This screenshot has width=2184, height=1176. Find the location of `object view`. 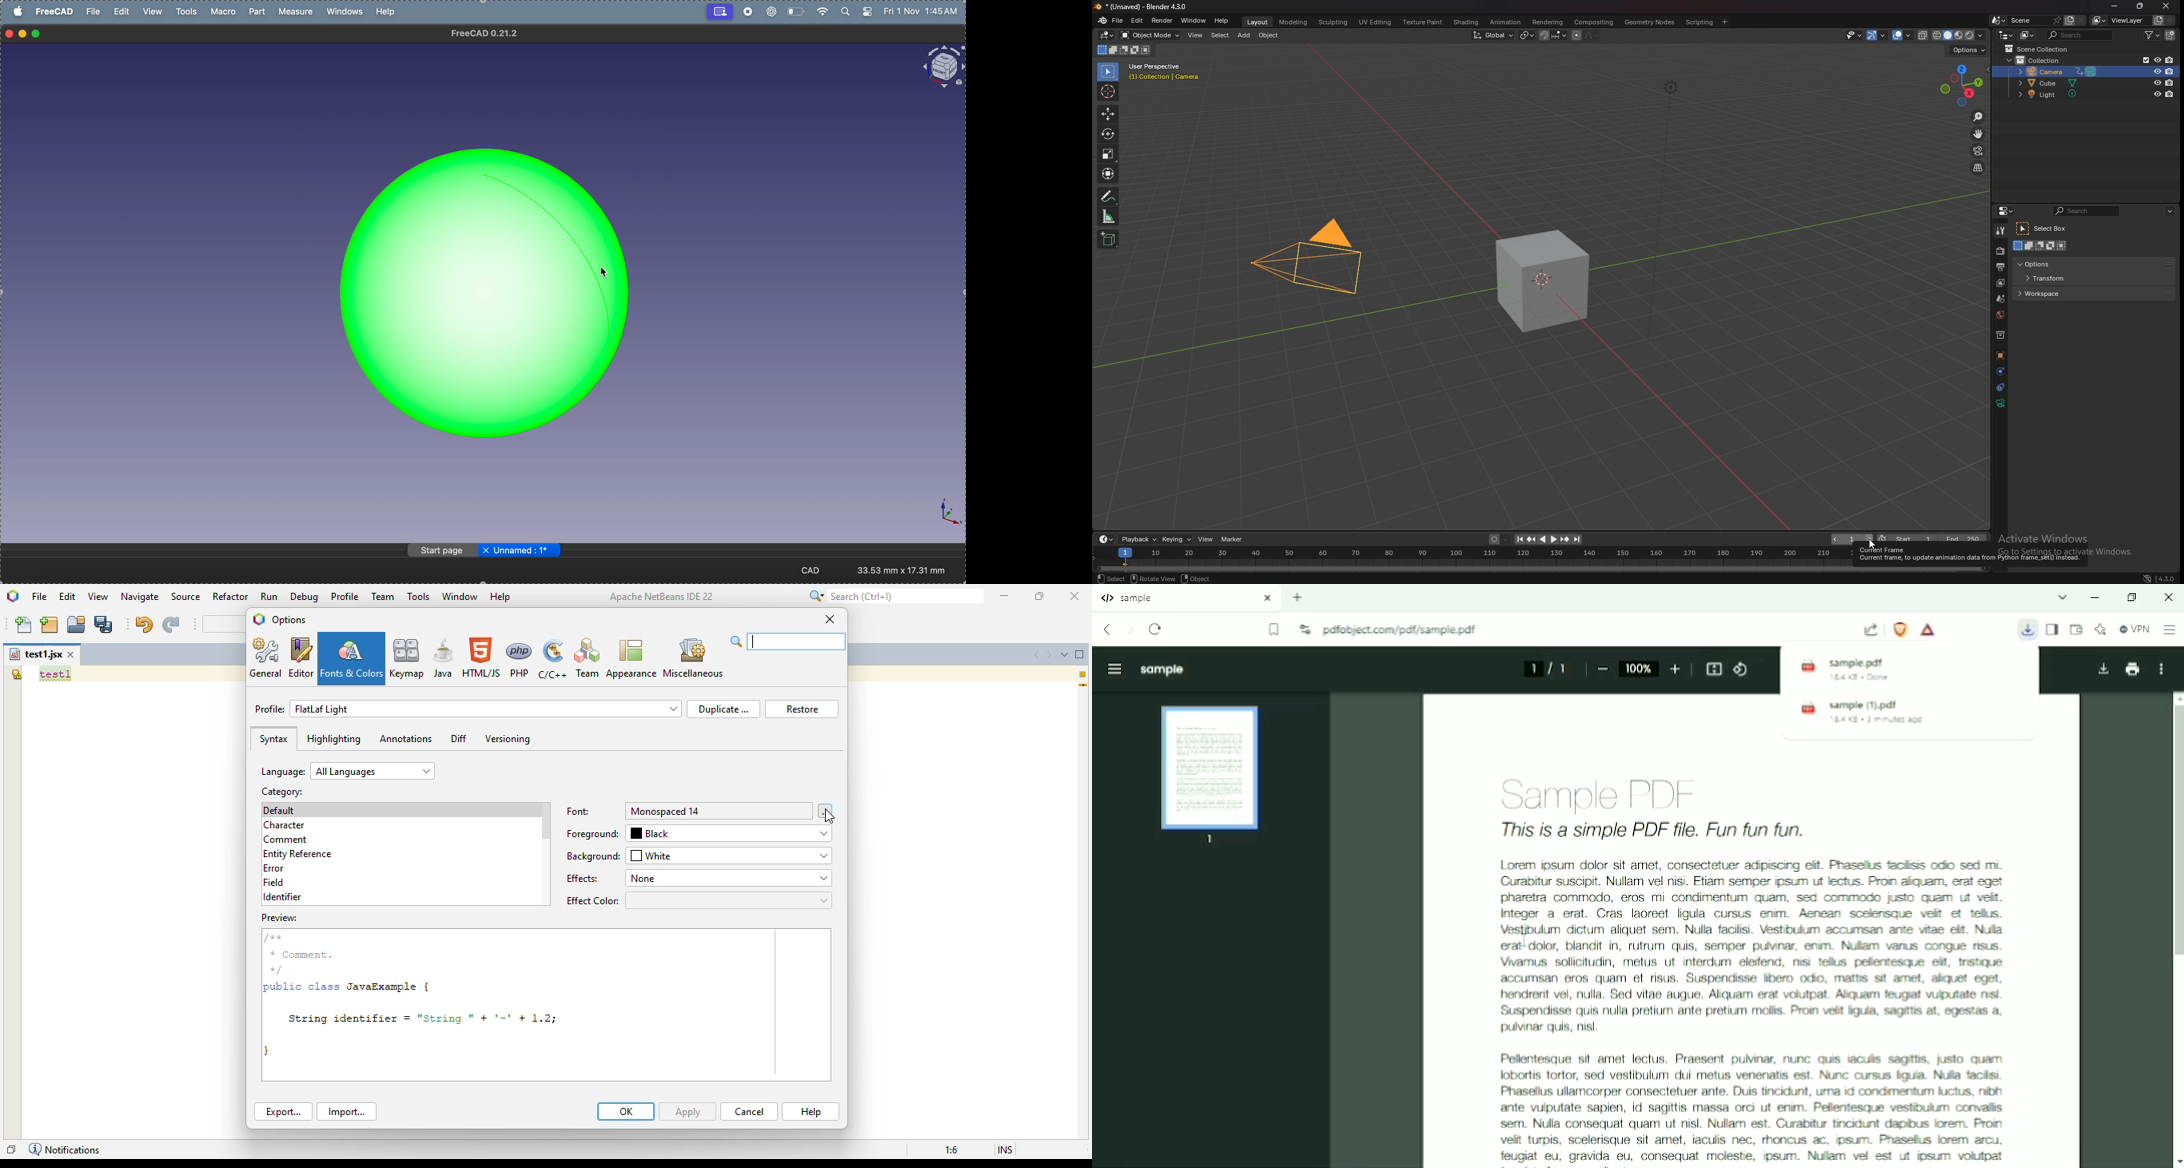

object view is located at coordinates (939, 68).